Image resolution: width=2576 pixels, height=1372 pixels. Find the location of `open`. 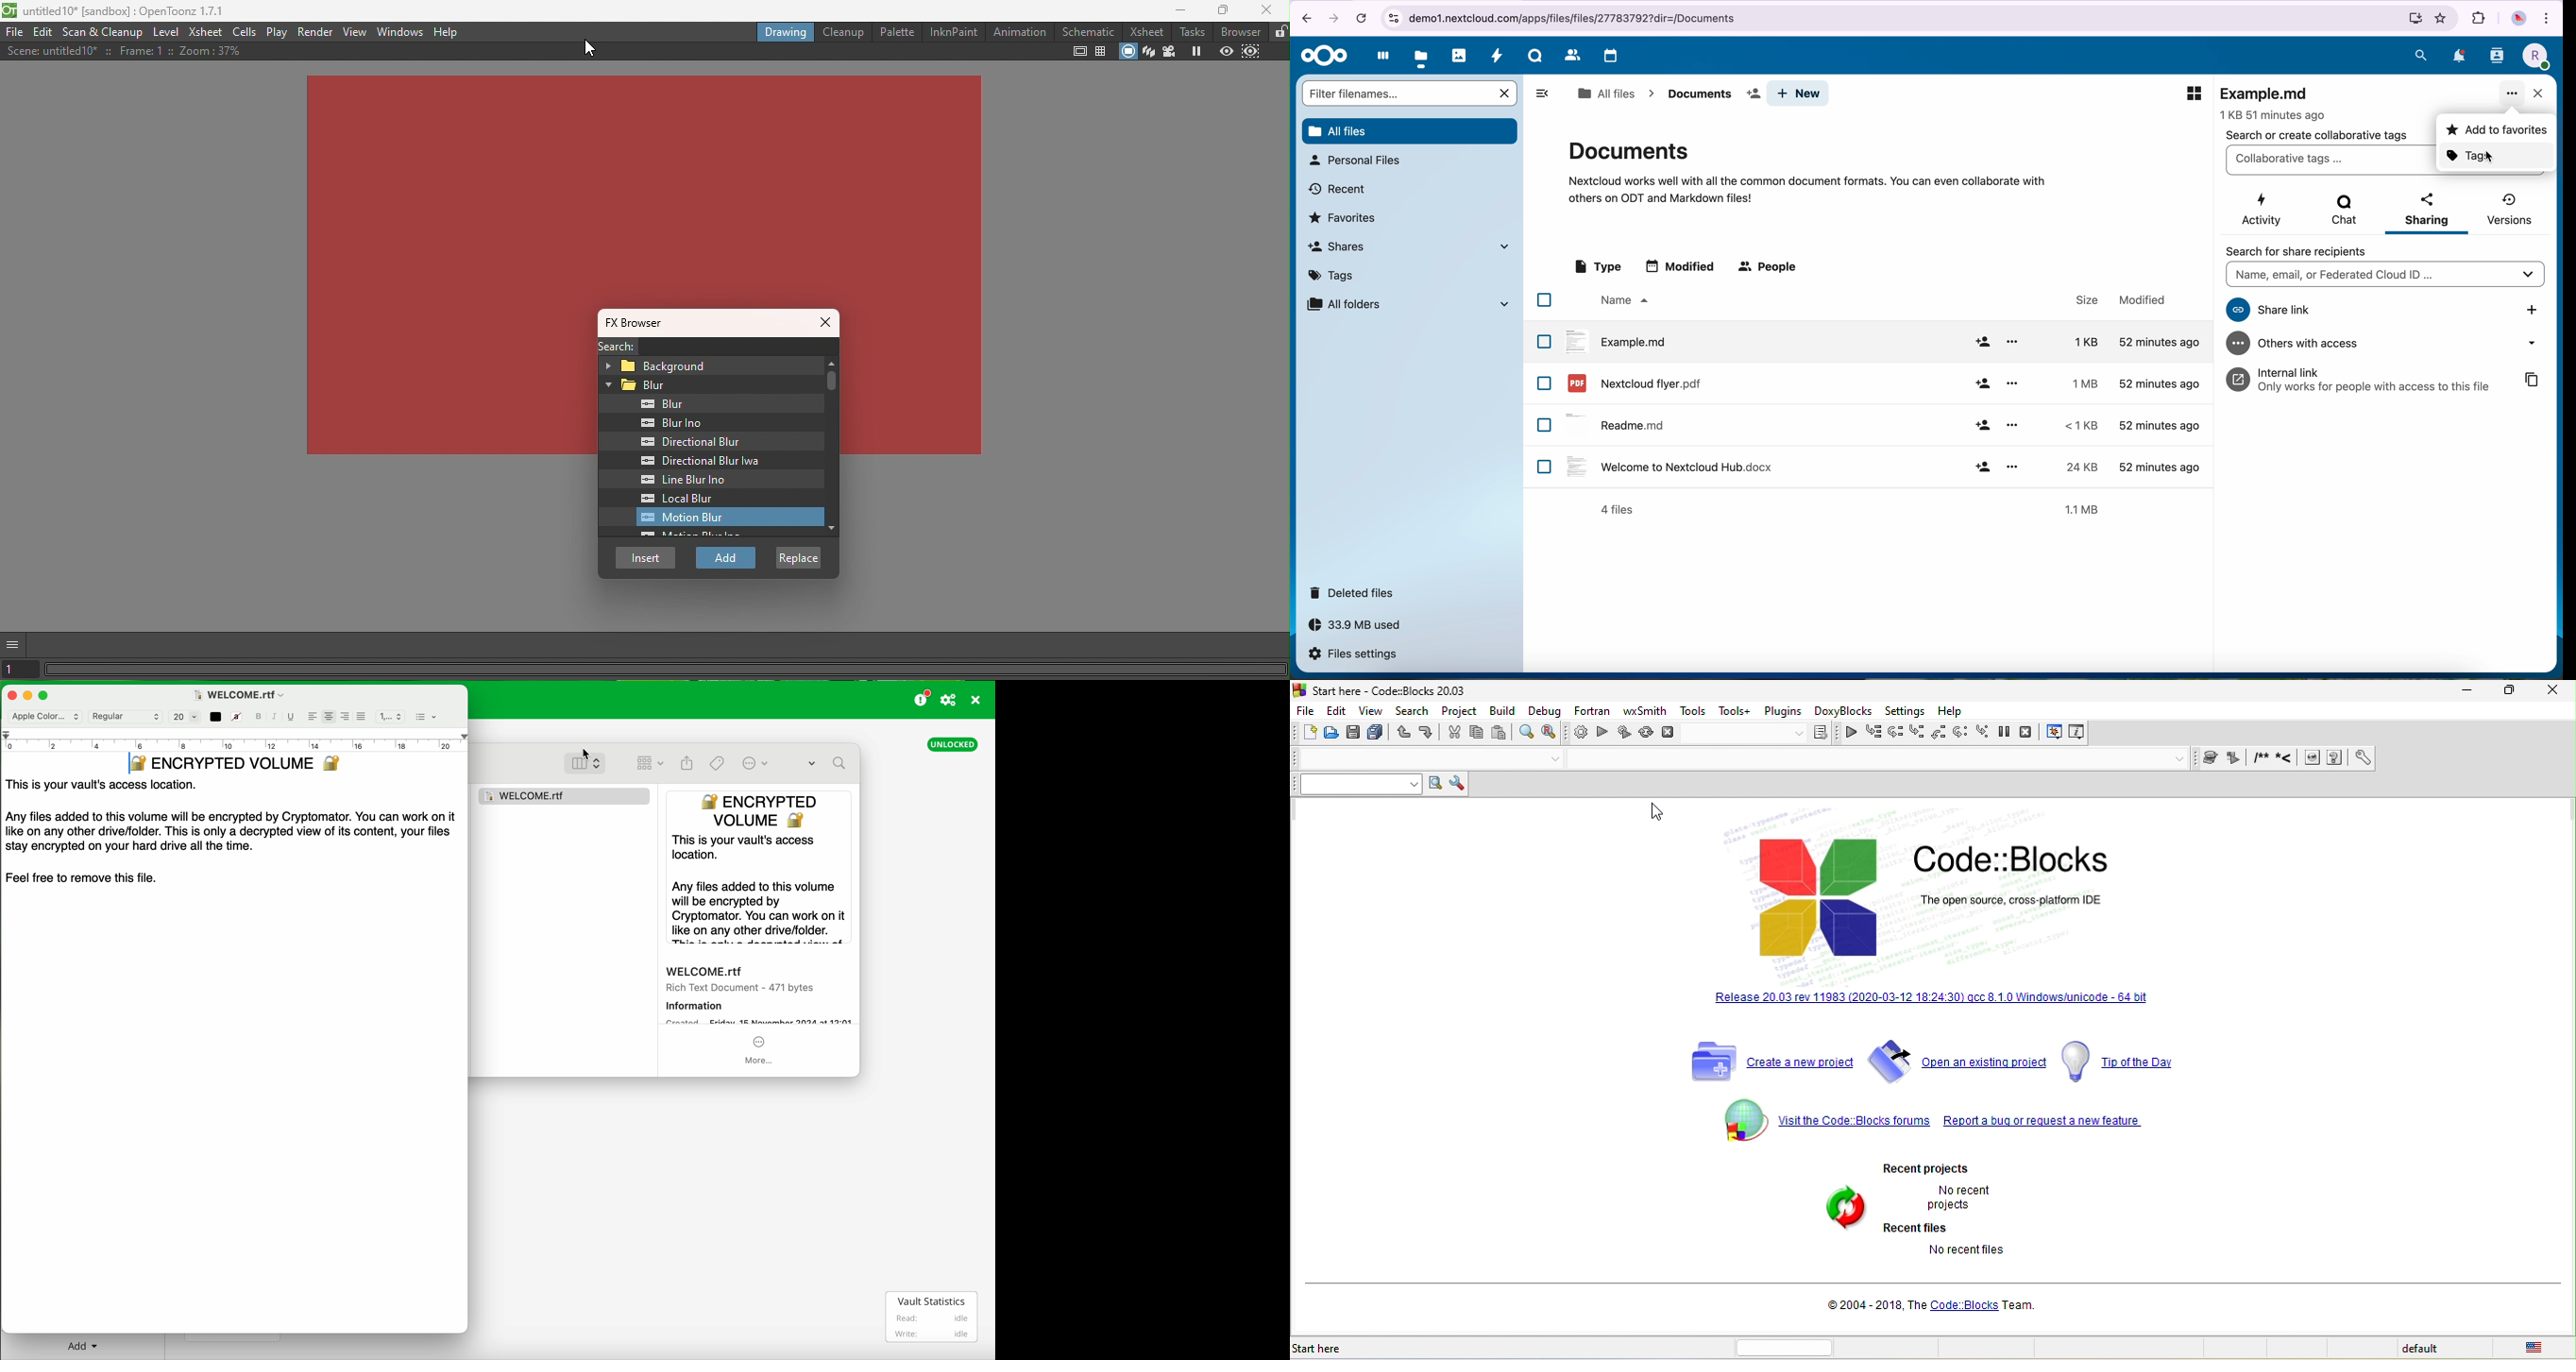

open is located at coordinates (1331, 734).